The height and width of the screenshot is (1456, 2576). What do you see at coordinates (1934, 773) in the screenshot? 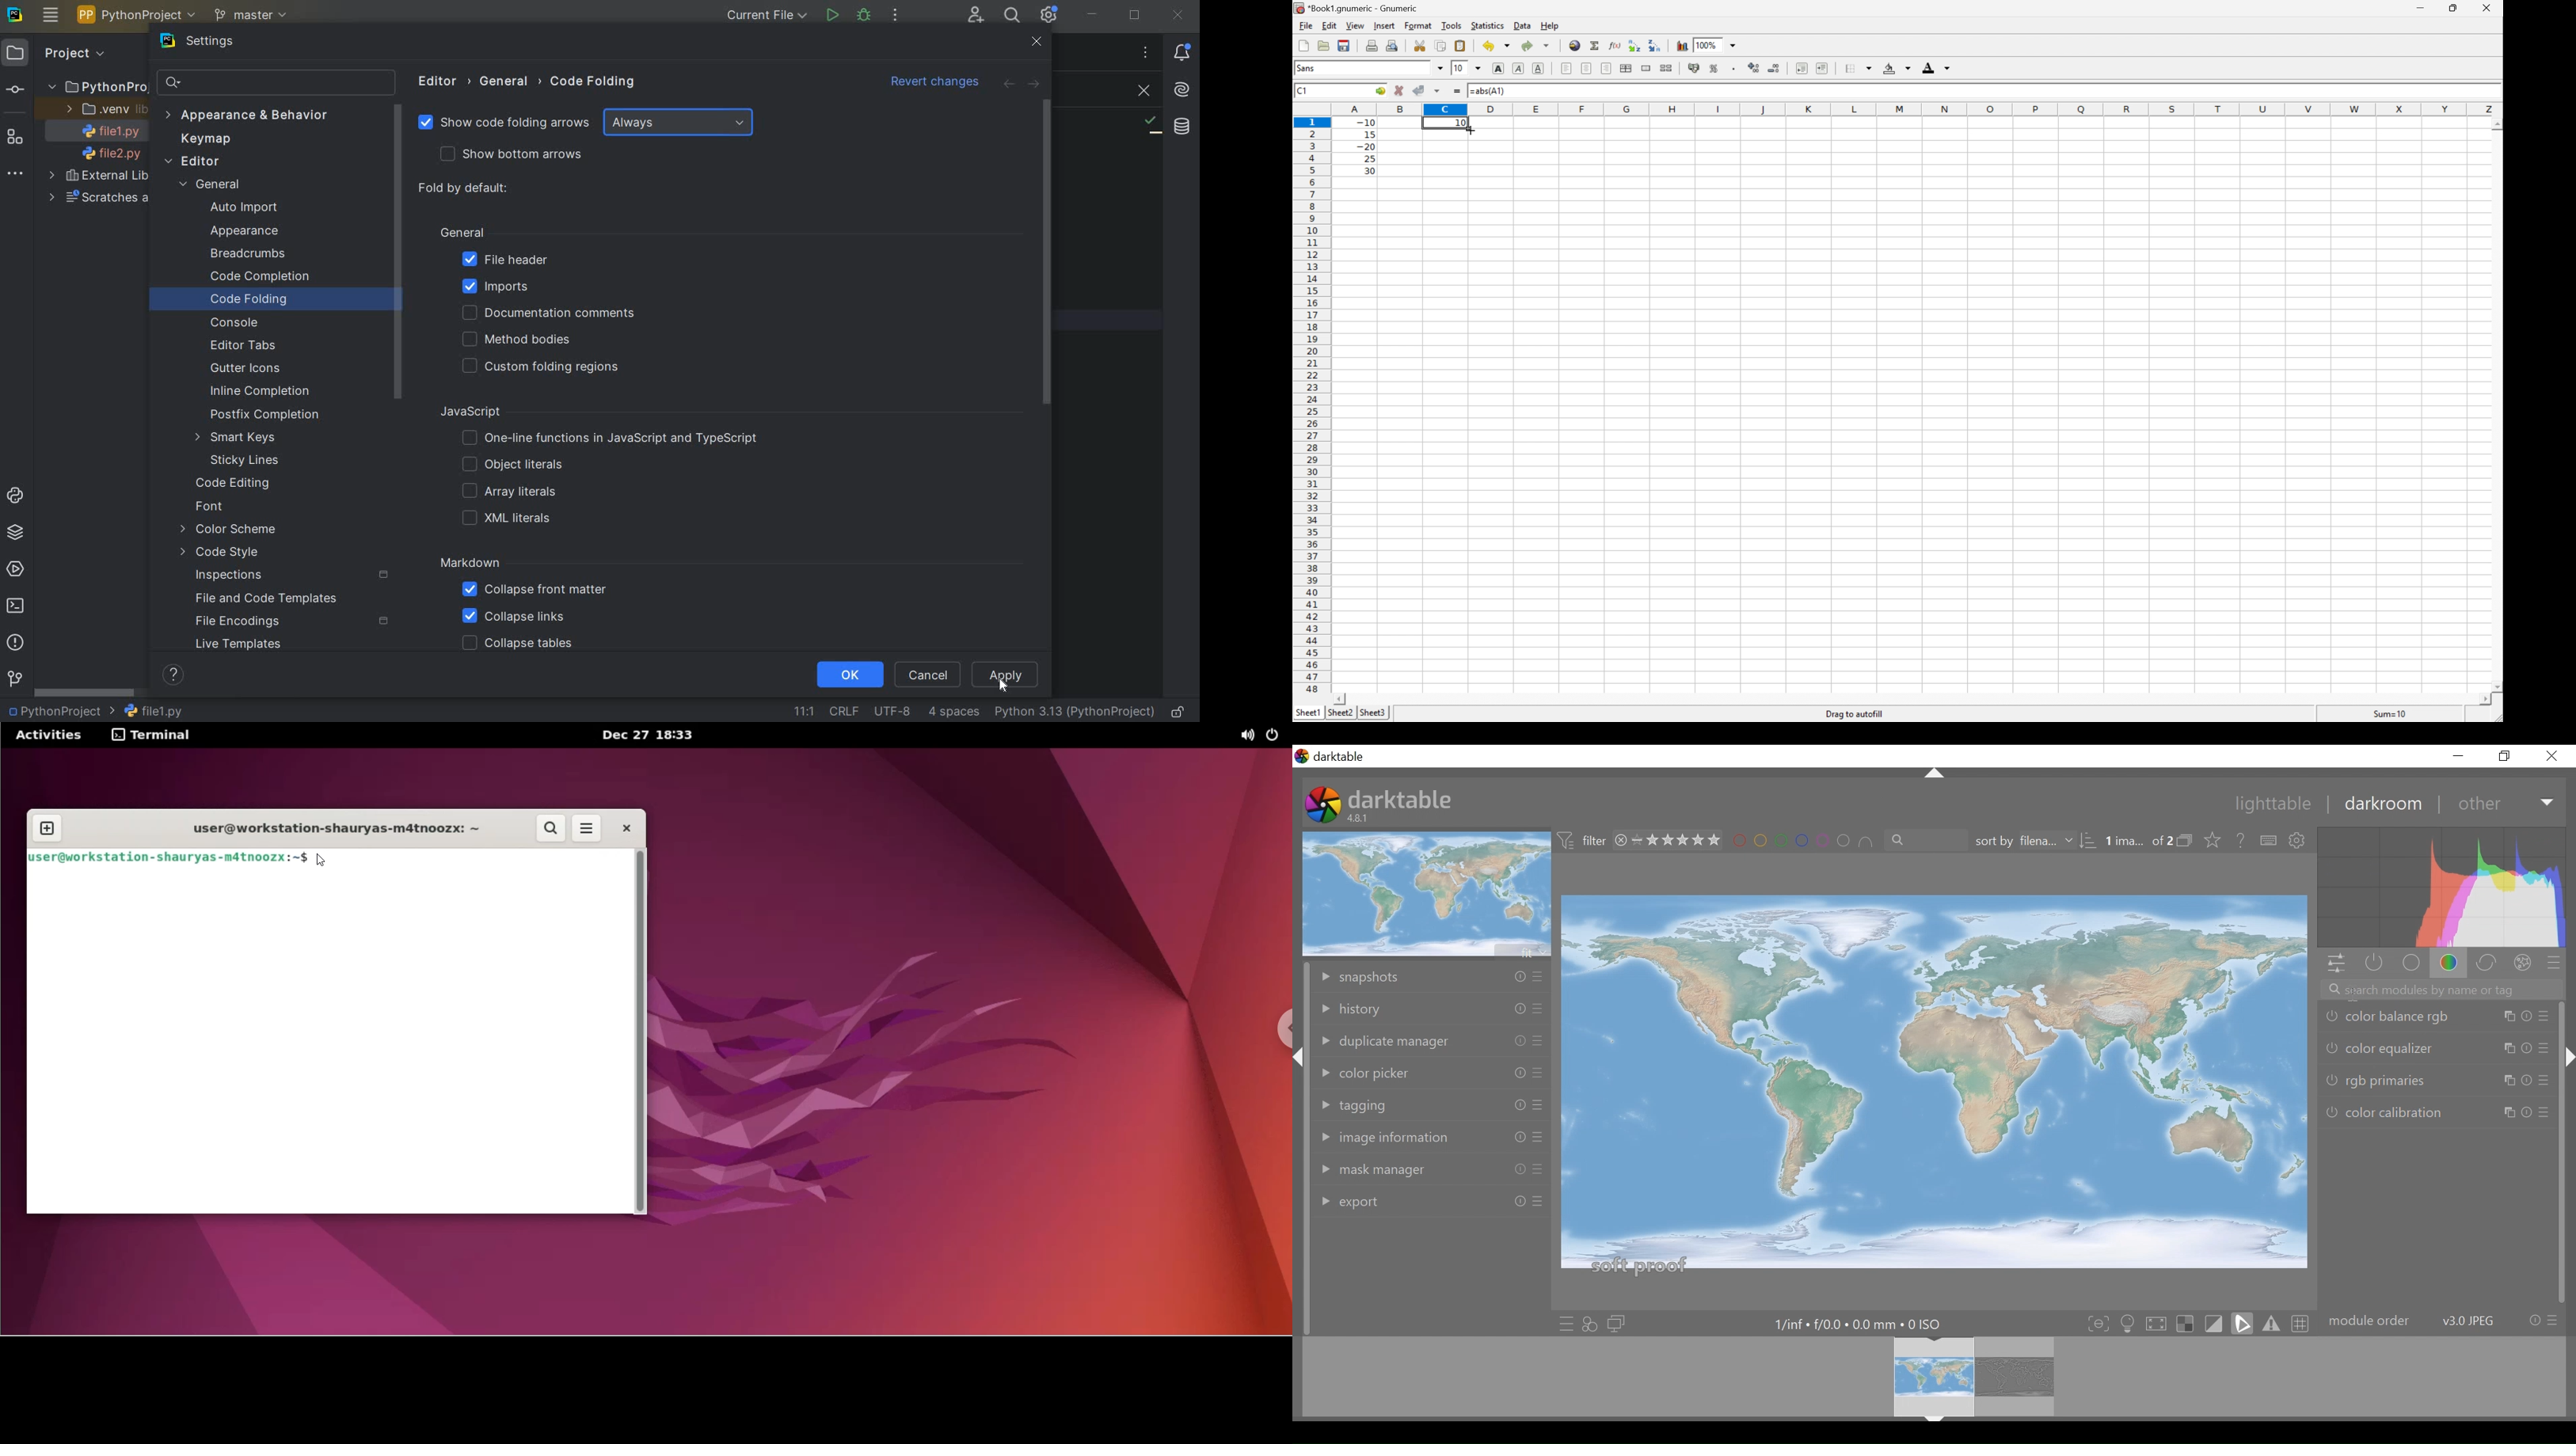
I see `expand/collapse` at bounding box center [1934, 773].